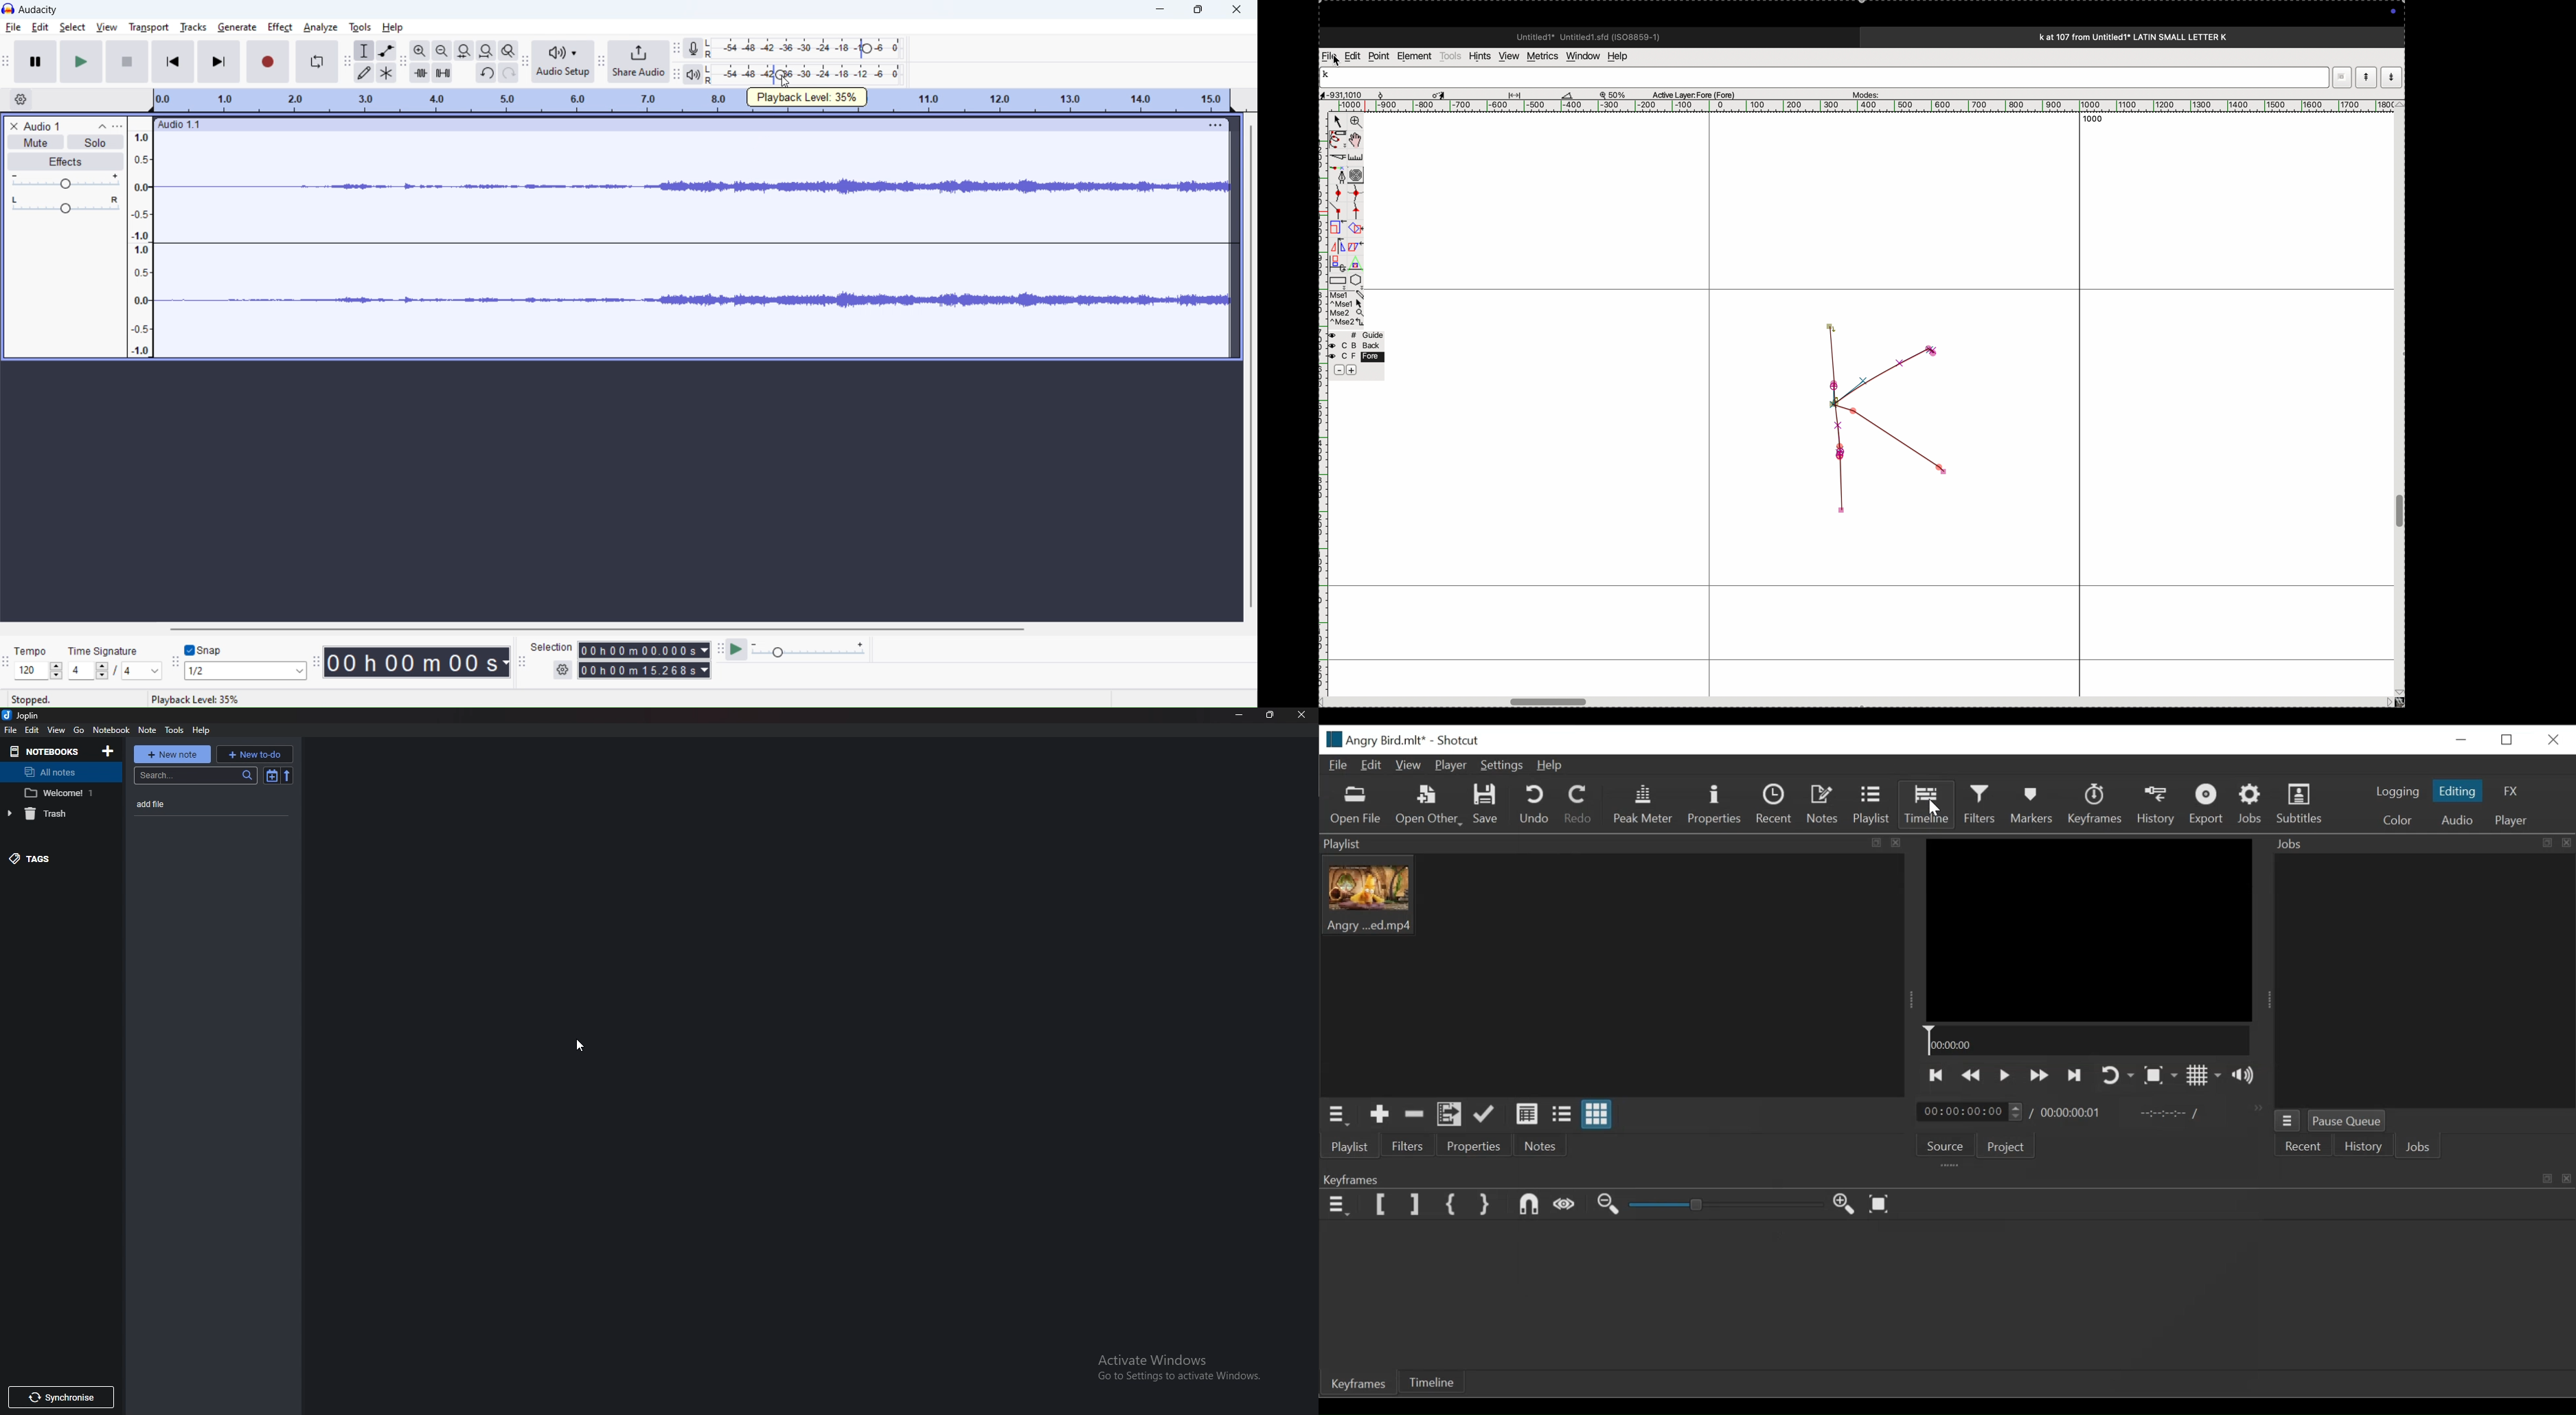 This screenshot has width=2576, height=1428. Describe the element at coordinates (1972, 1076) in the screenshot. I see `Play backward quickly` at that location.